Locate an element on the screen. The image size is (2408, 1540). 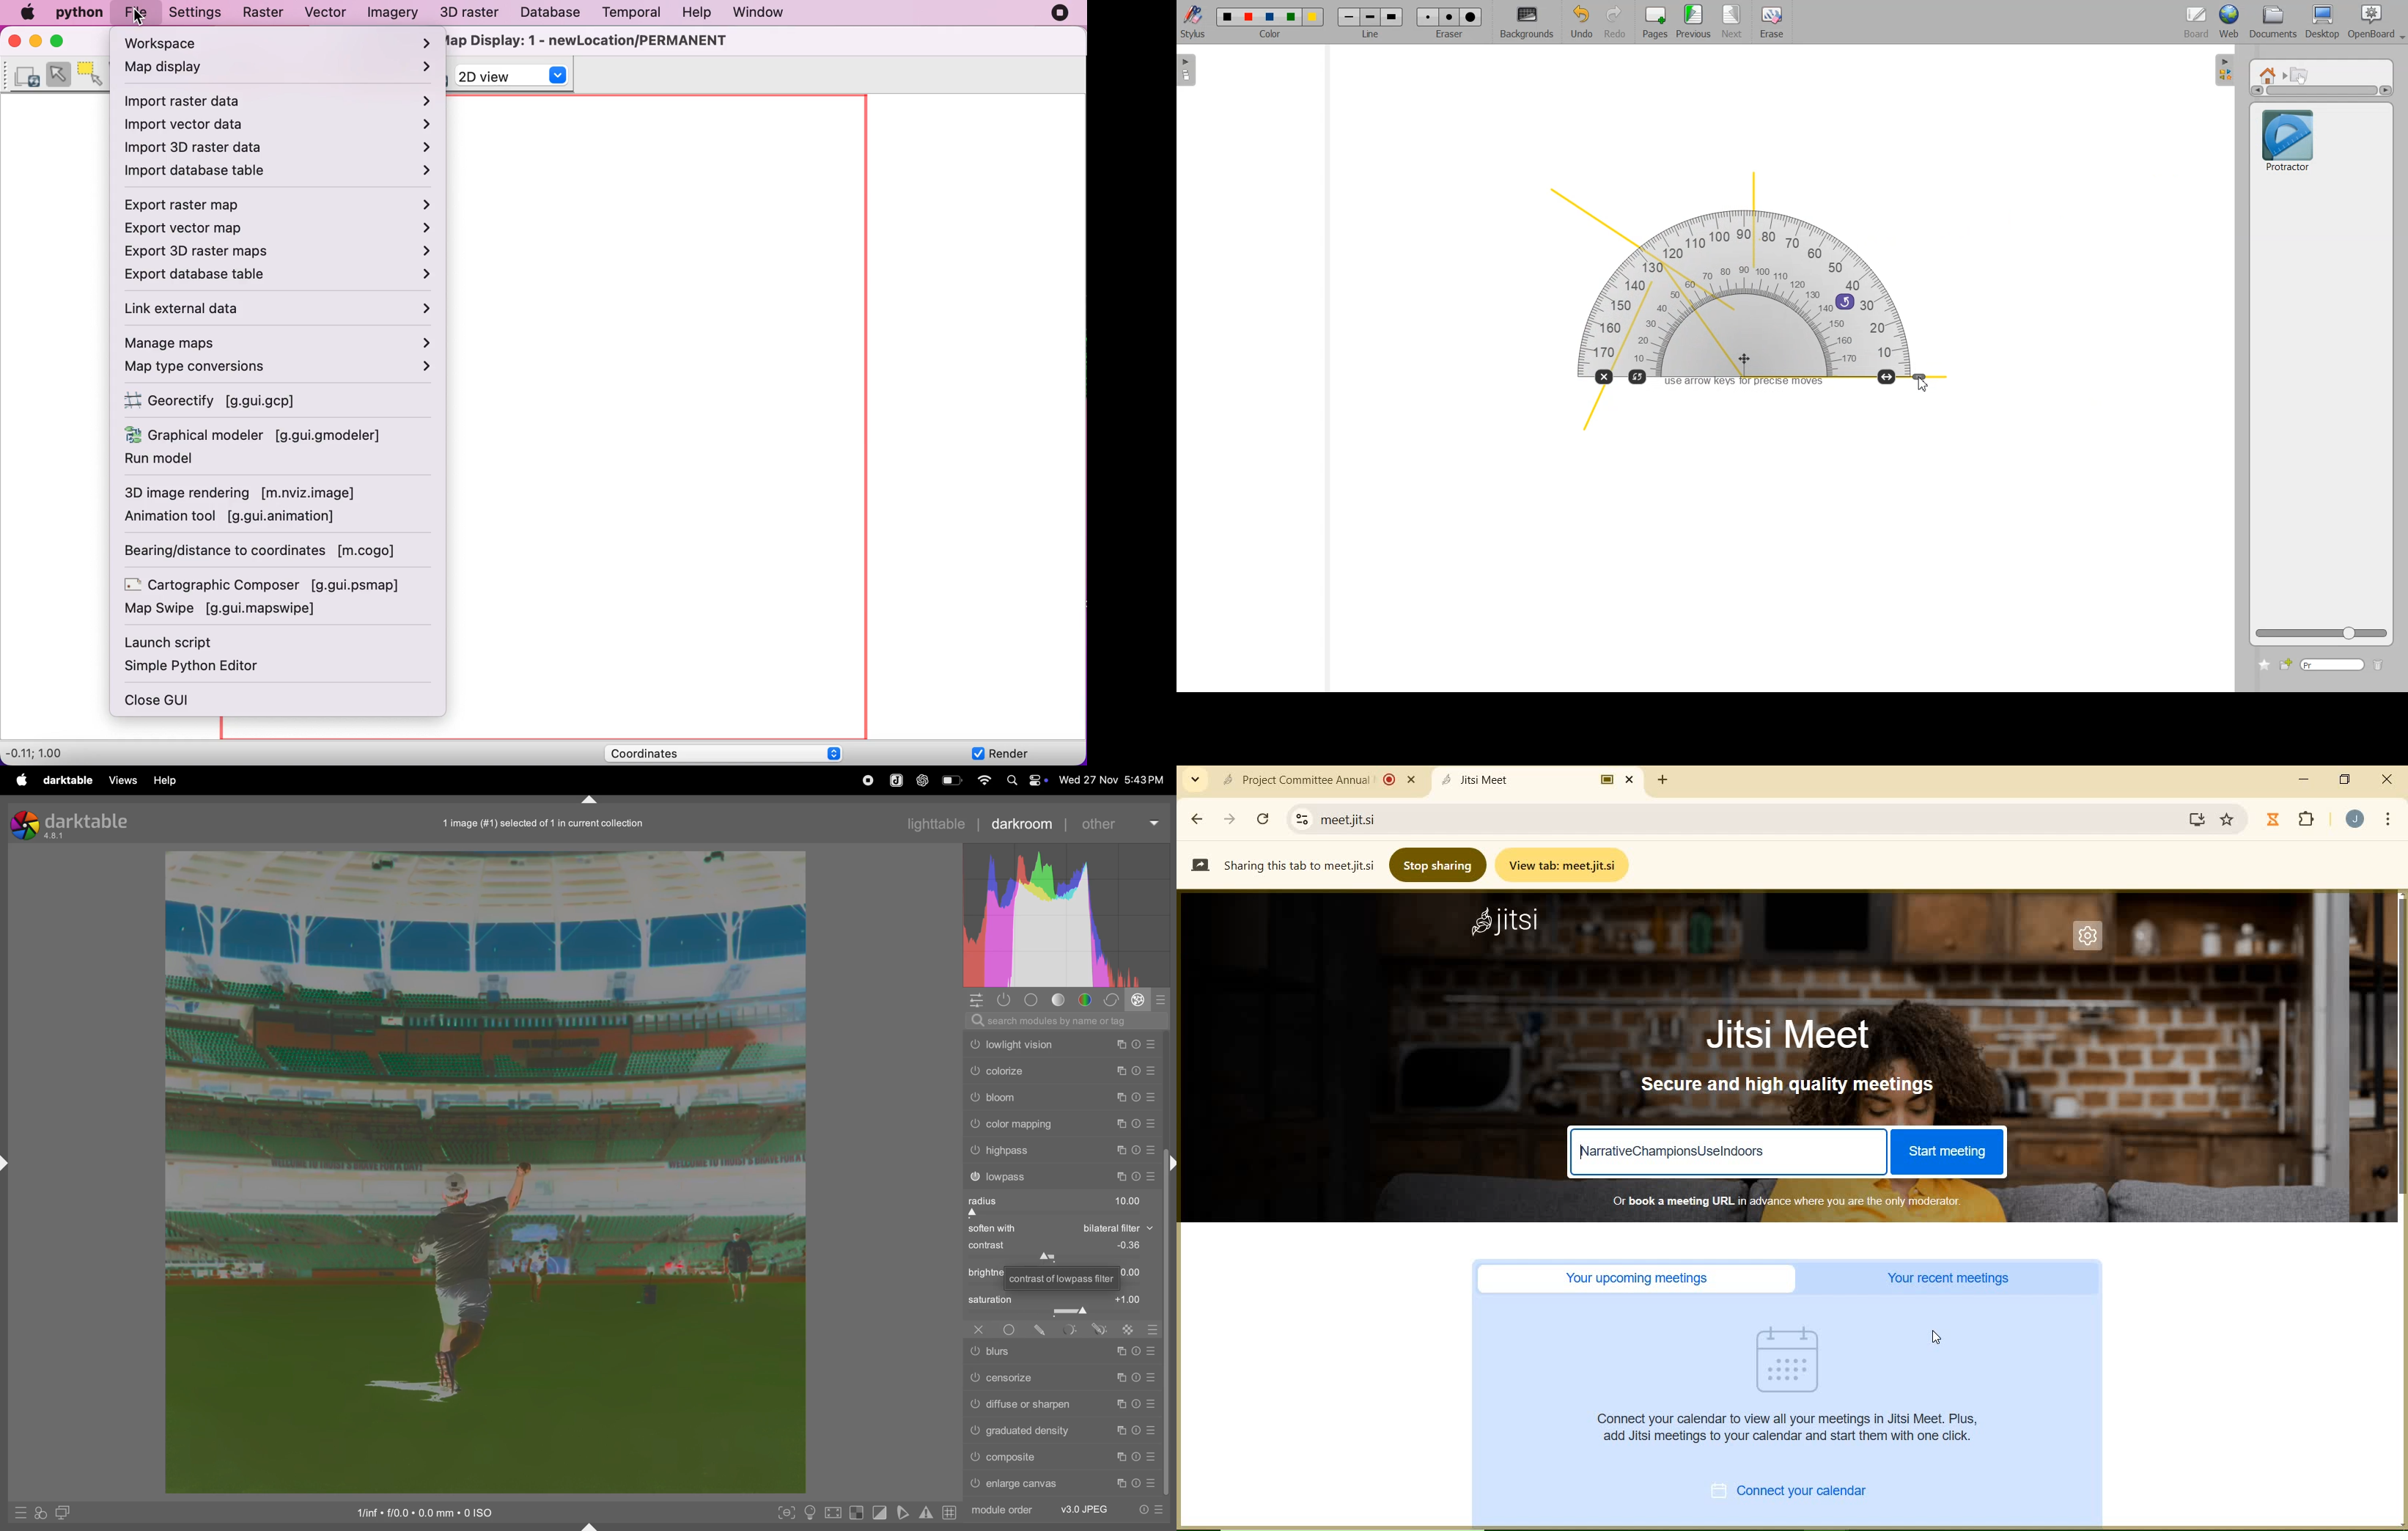
Apple menu is located at coordinates (21, 780).